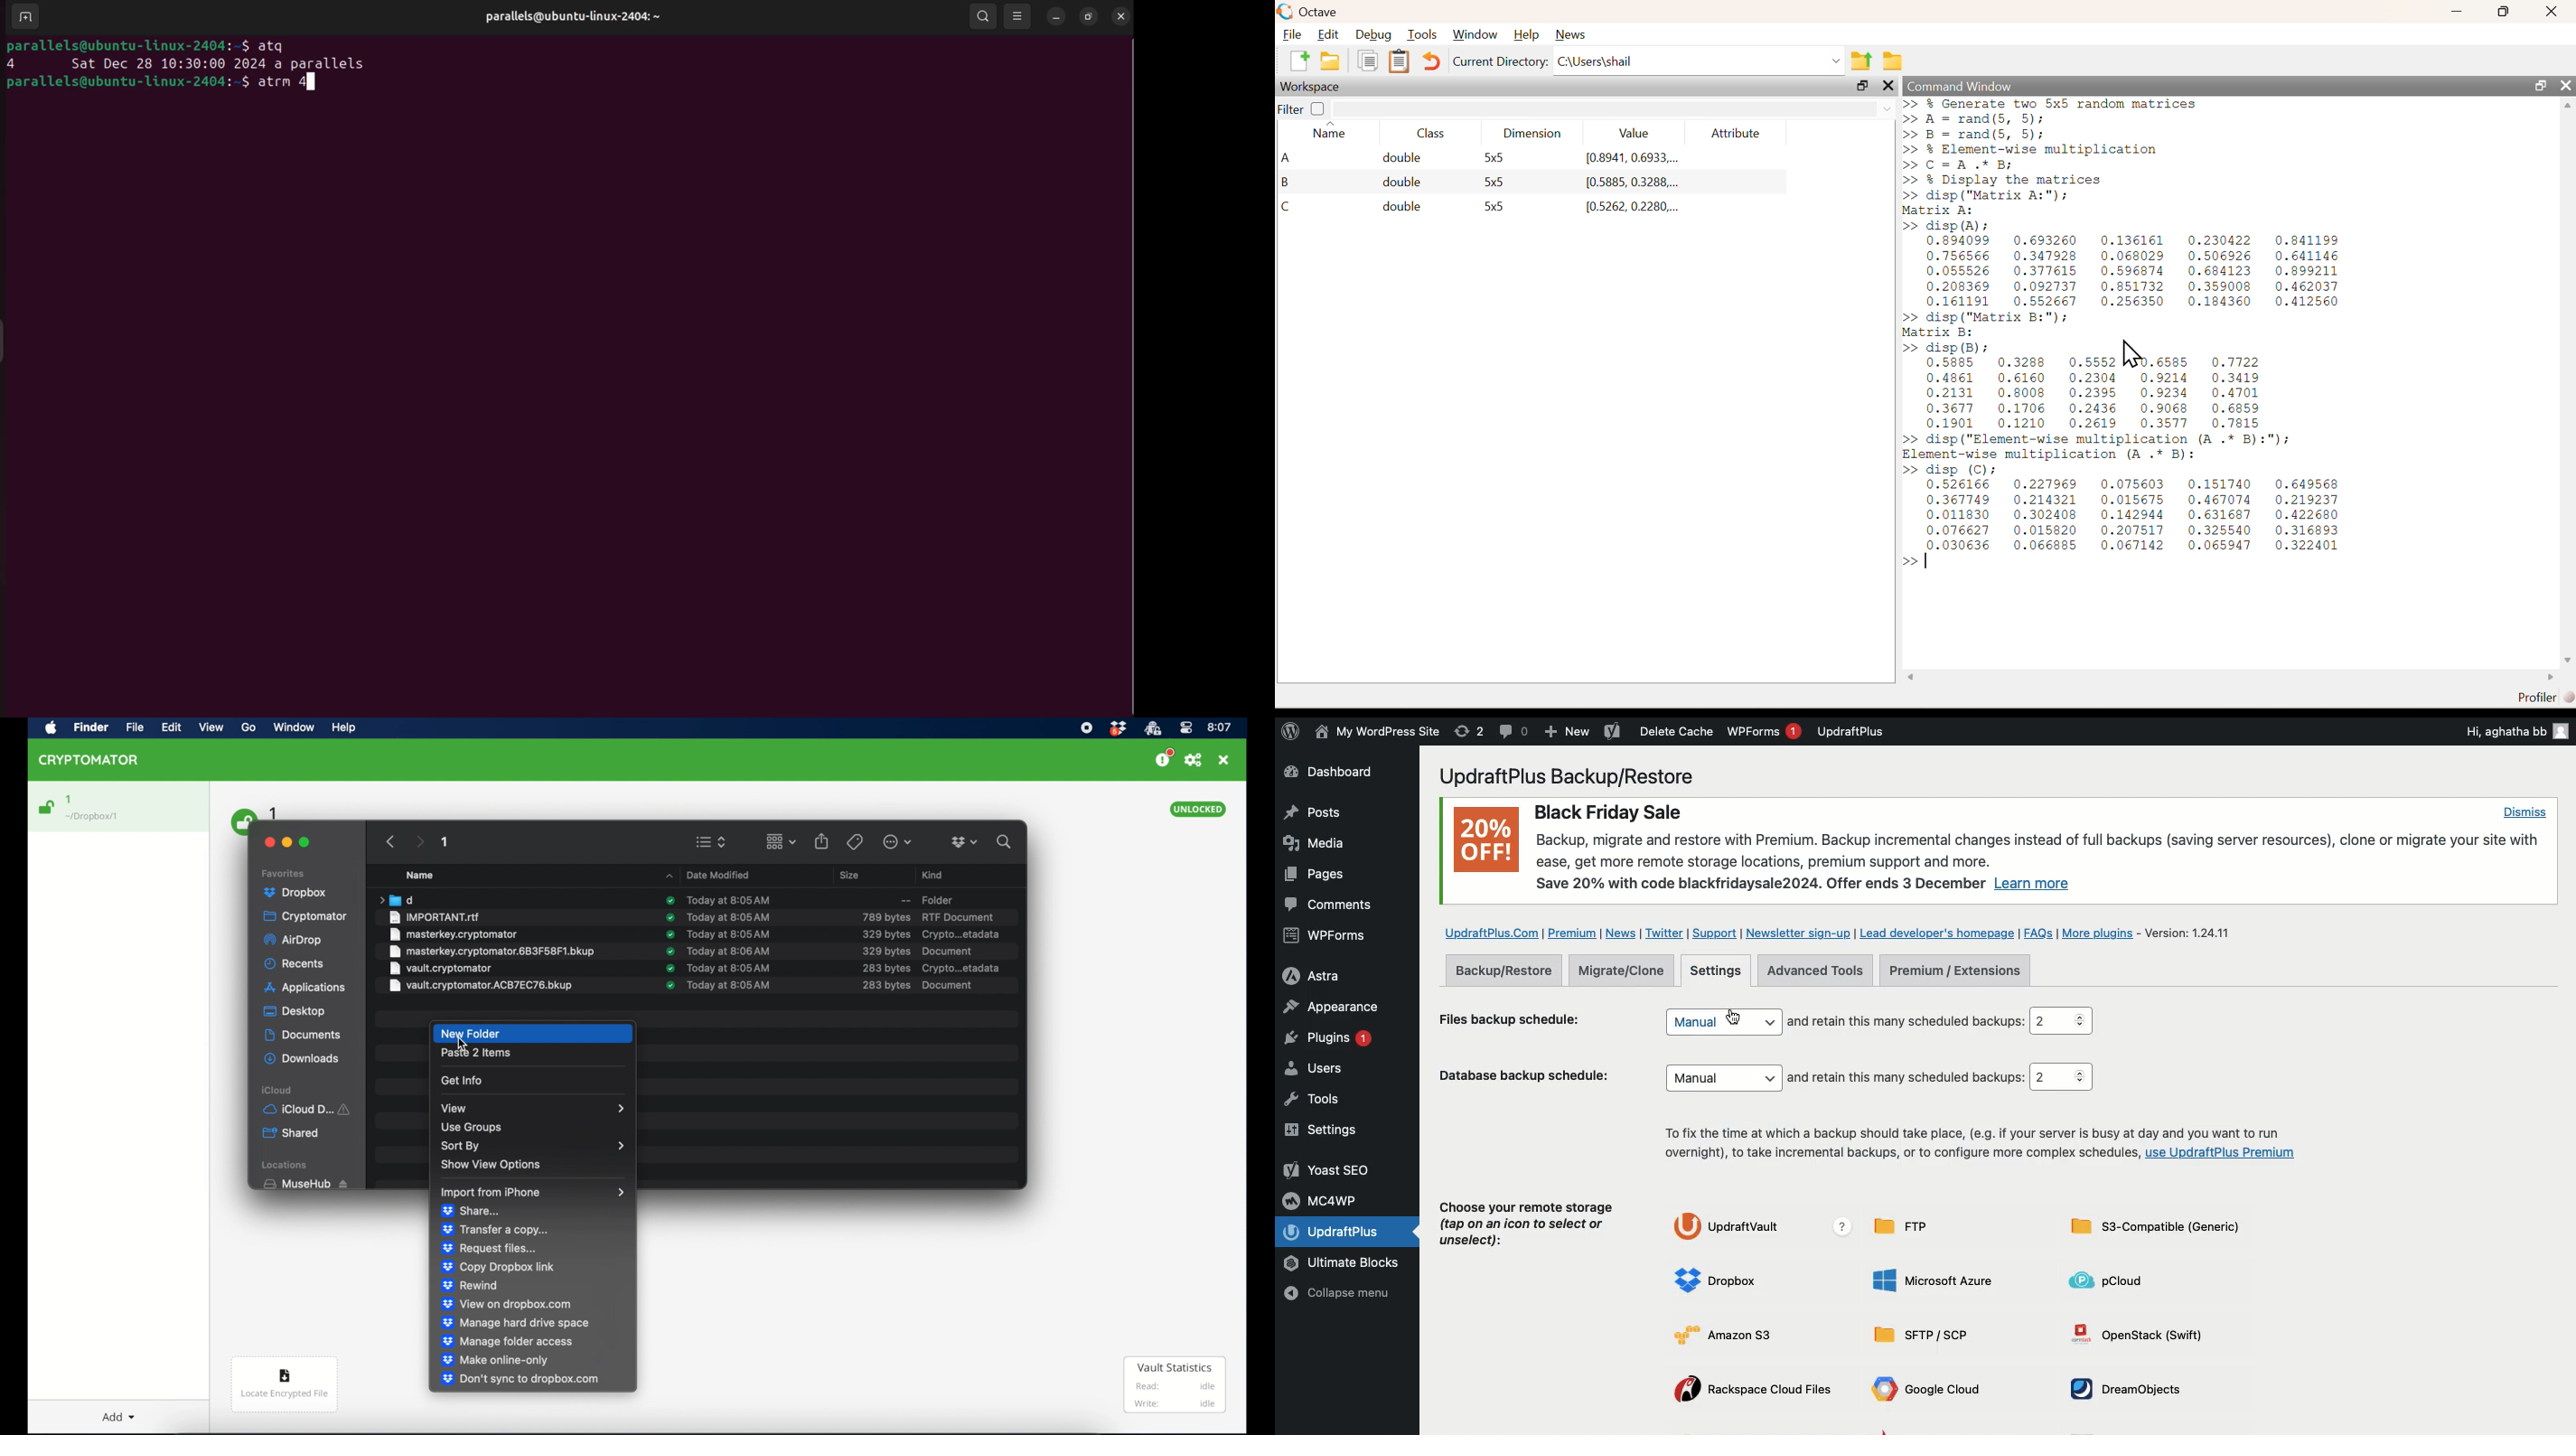 The image size is (2576, 1456). Describe the element at coordinates (1815, 971) in the screenshot. I see `Advanced tools` at that location.